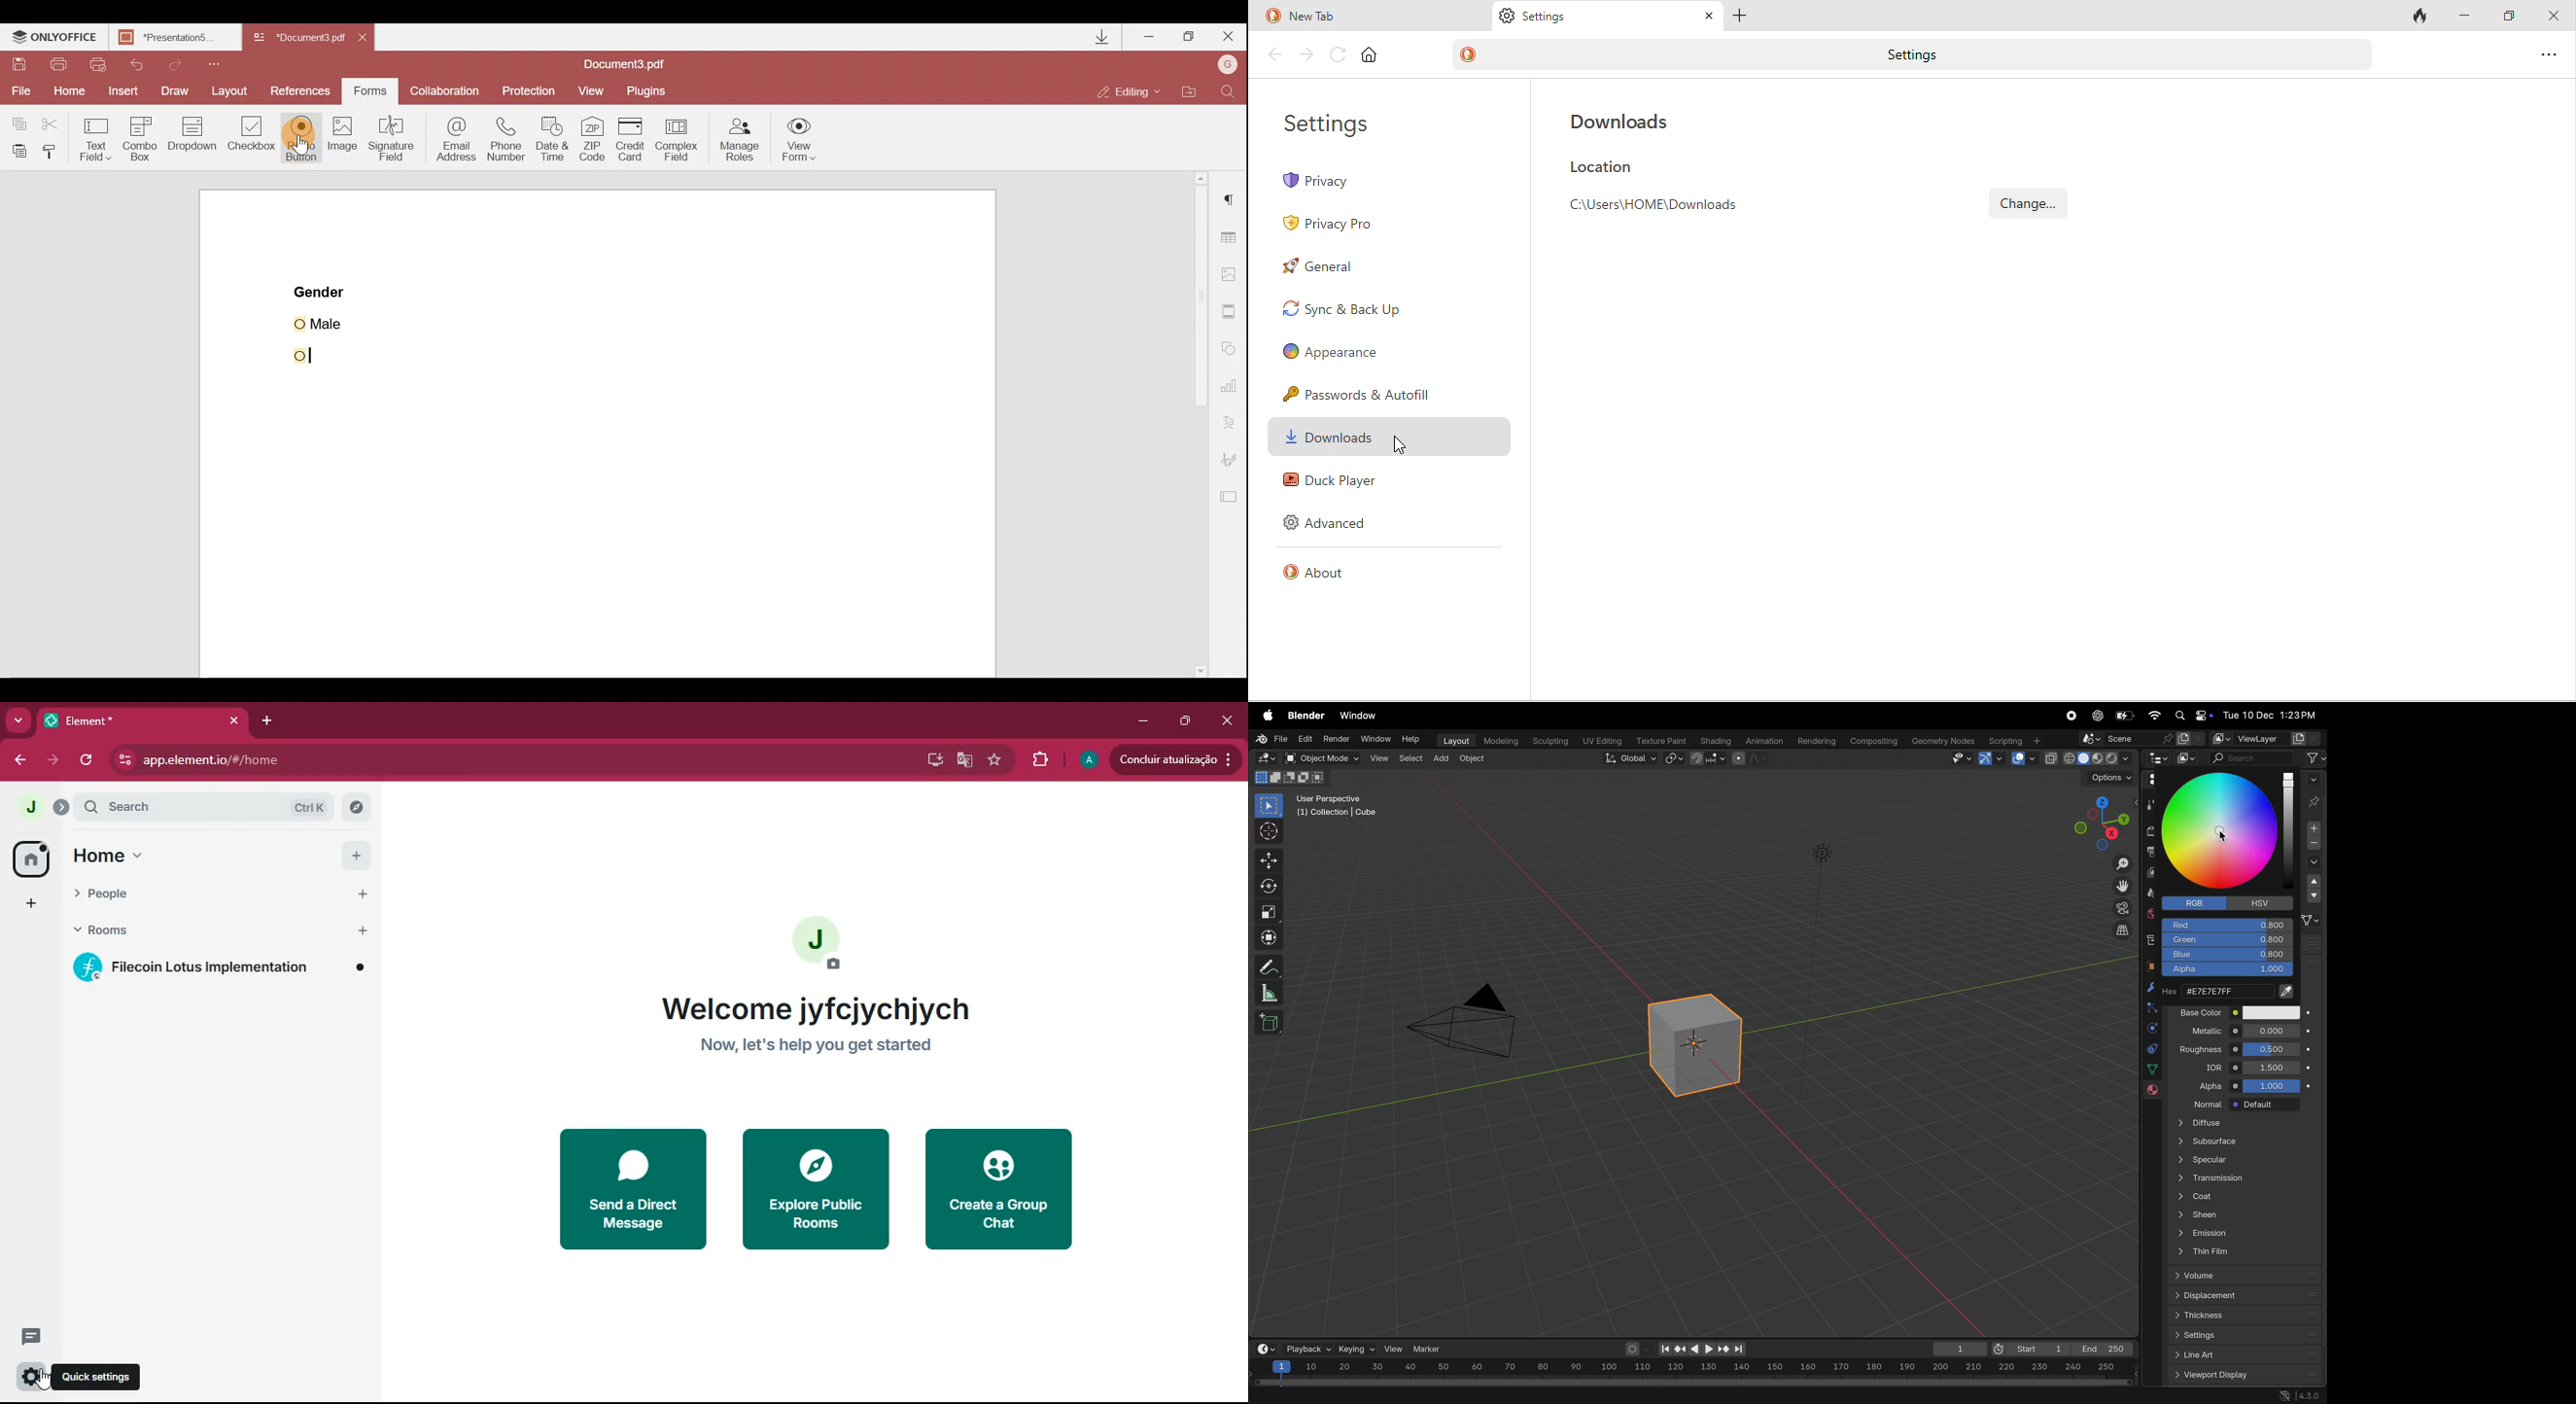 Image resolution: width=2576 pixels, height=1428 pixels. What do you see at coordinates (1039, 760) in the screenshot?
I see `extensions` at bounding box center [1039, 760].